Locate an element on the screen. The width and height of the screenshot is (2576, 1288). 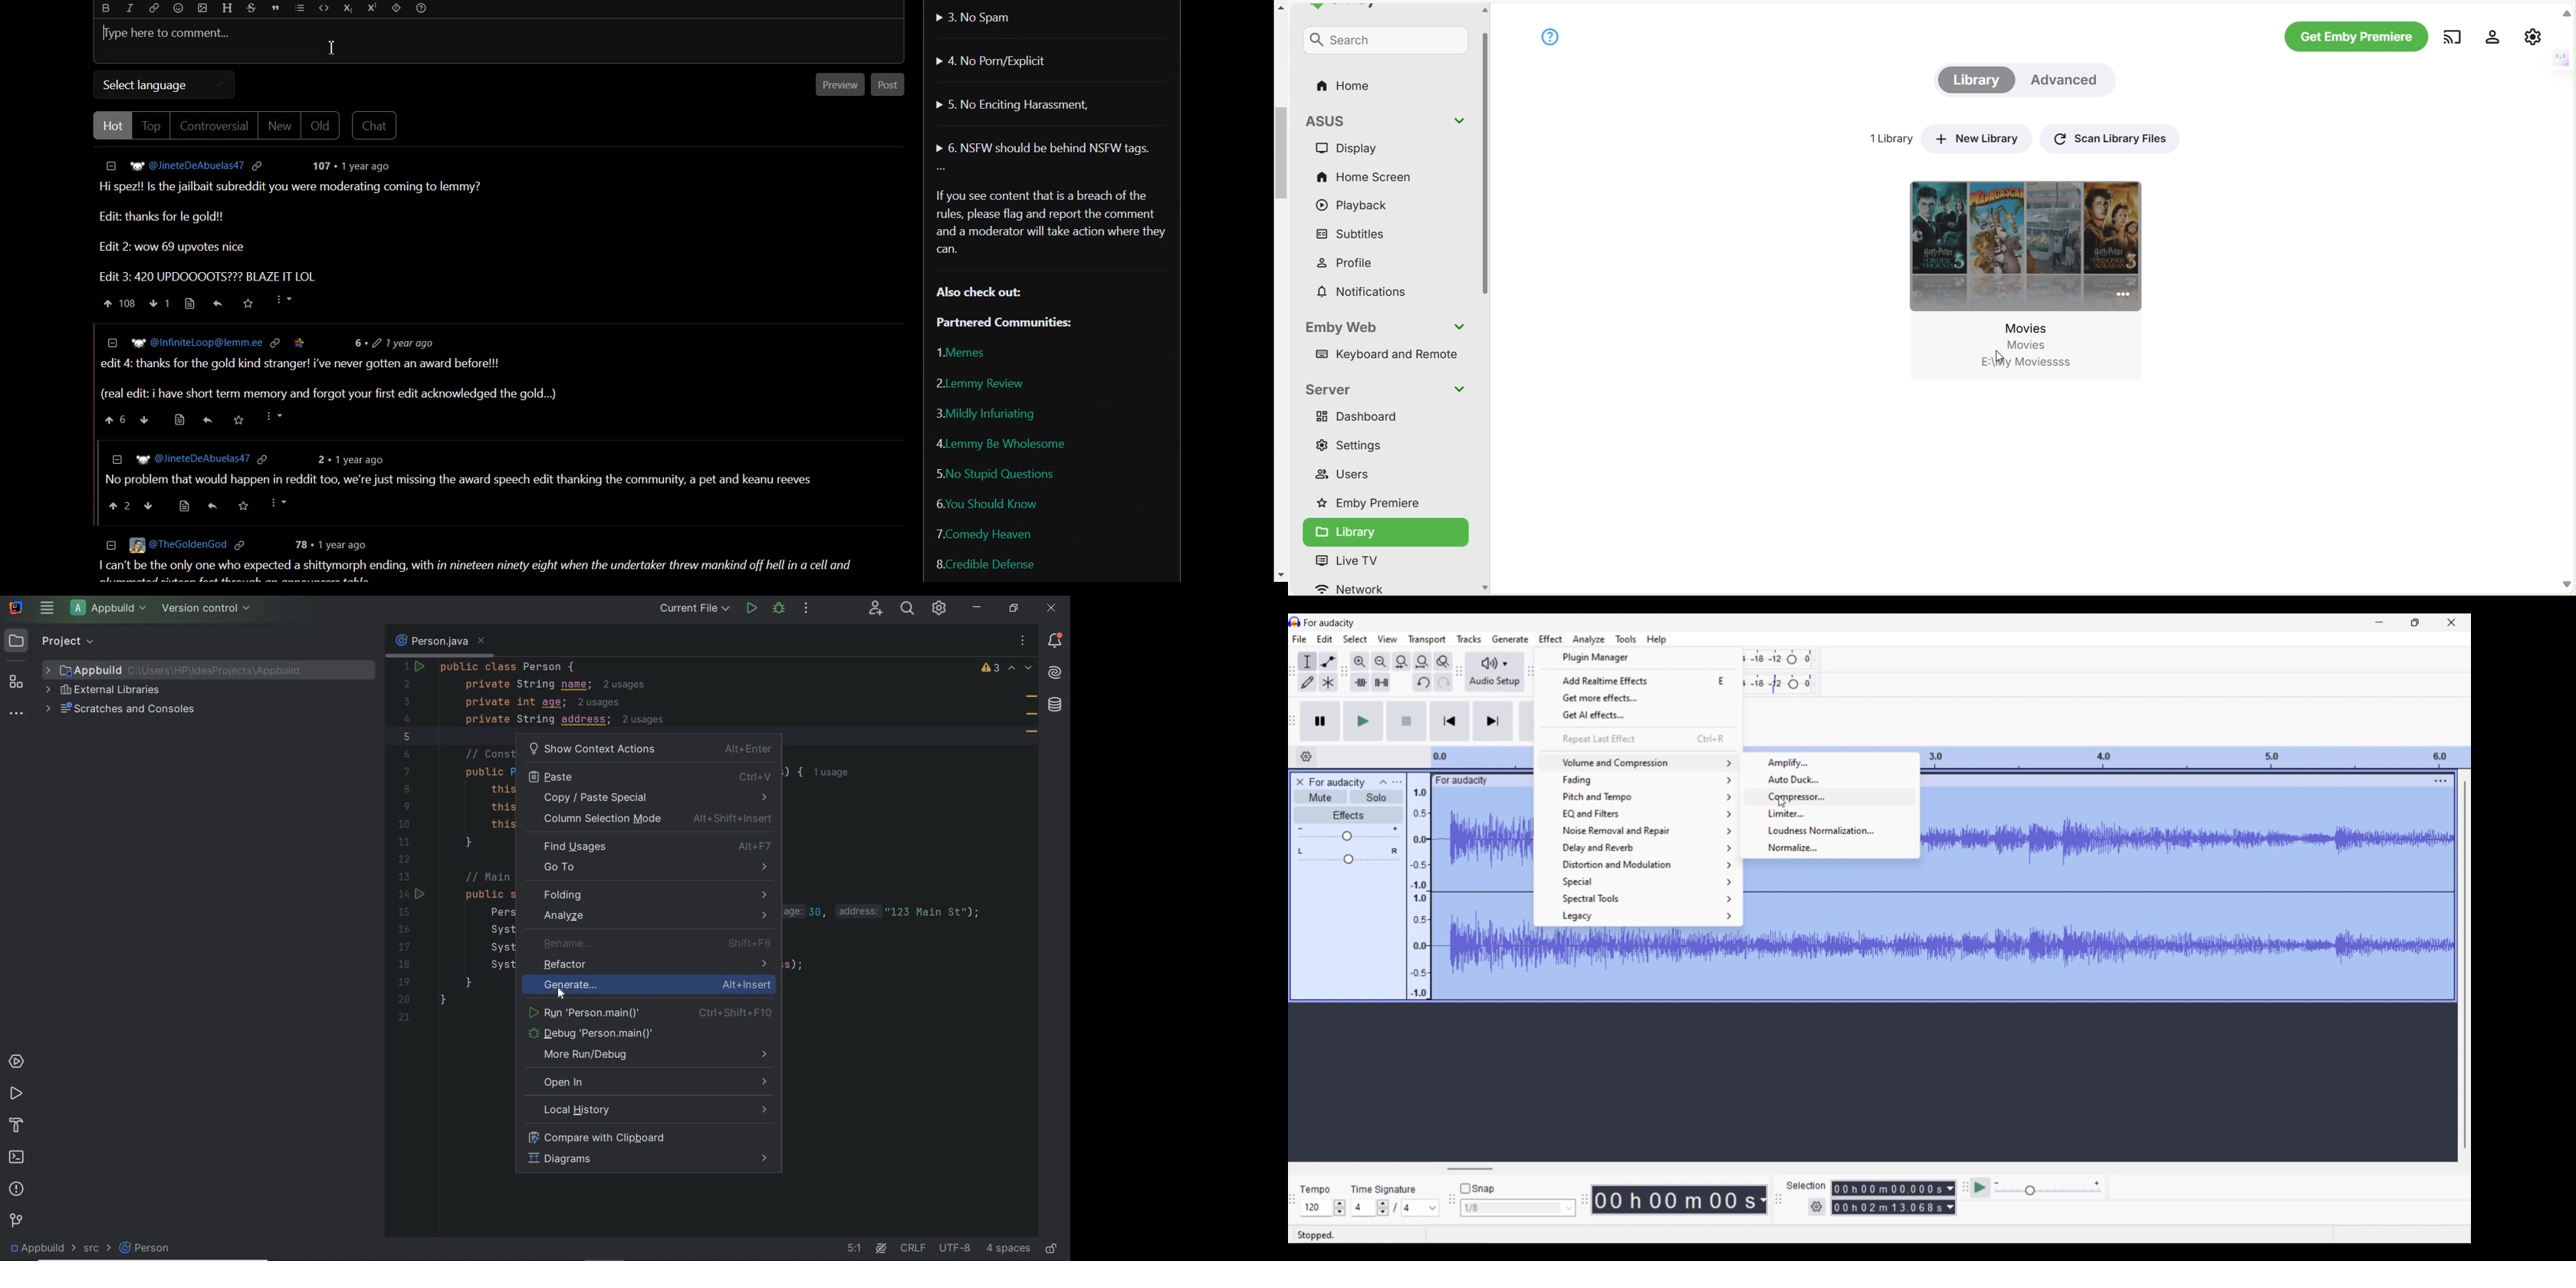
Stop is located at coordinates (1406, 721).